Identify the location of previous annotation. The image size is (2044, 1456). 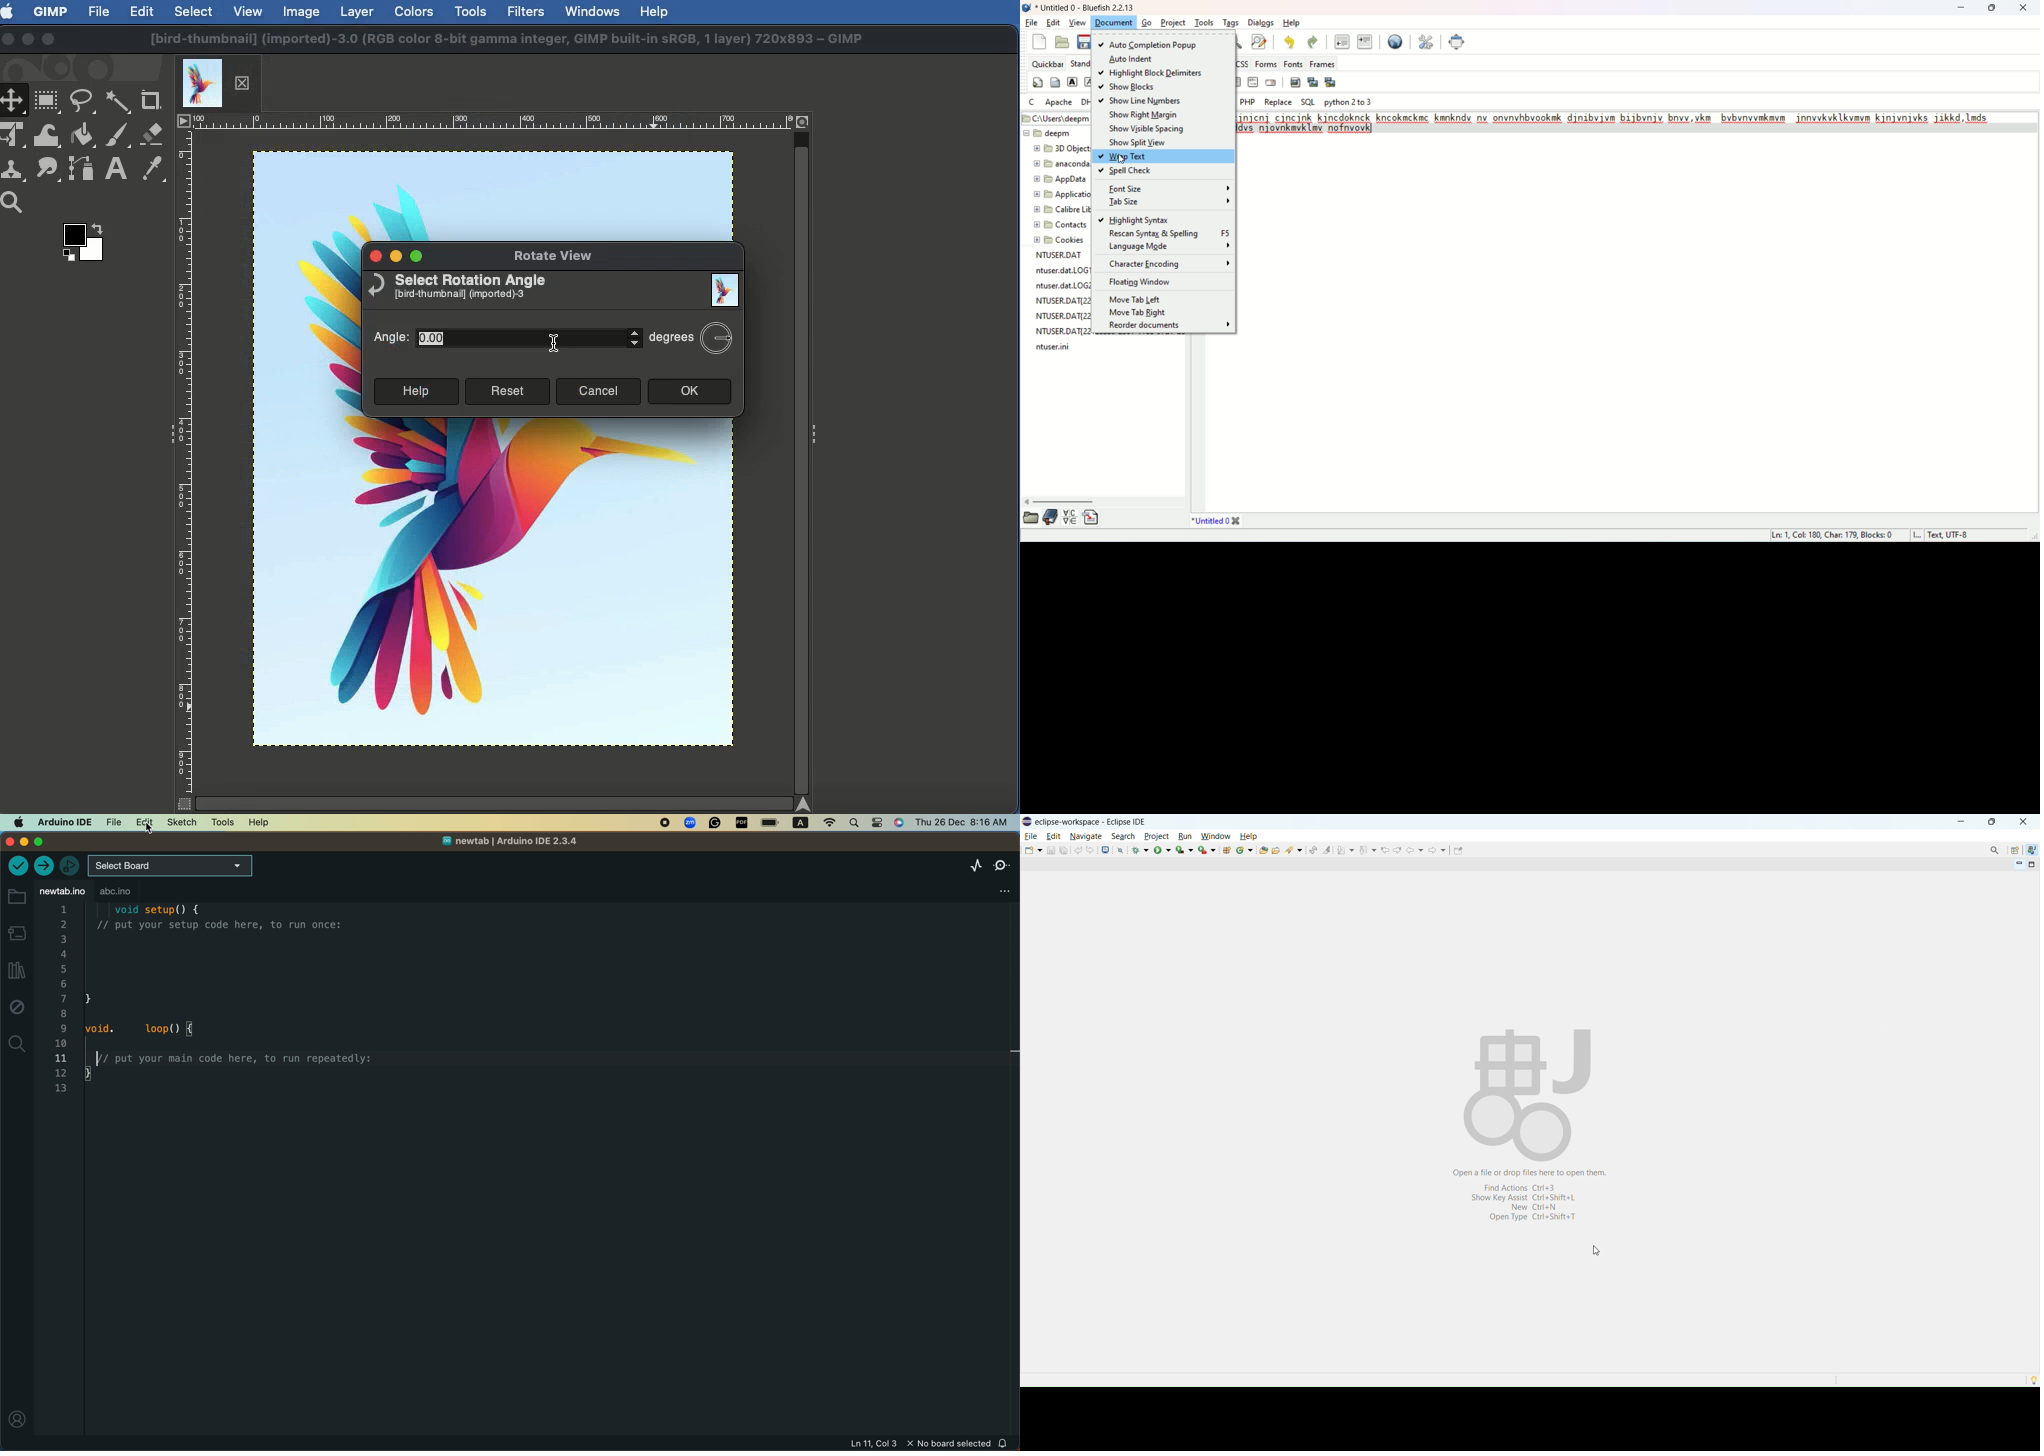
(1368, 849).